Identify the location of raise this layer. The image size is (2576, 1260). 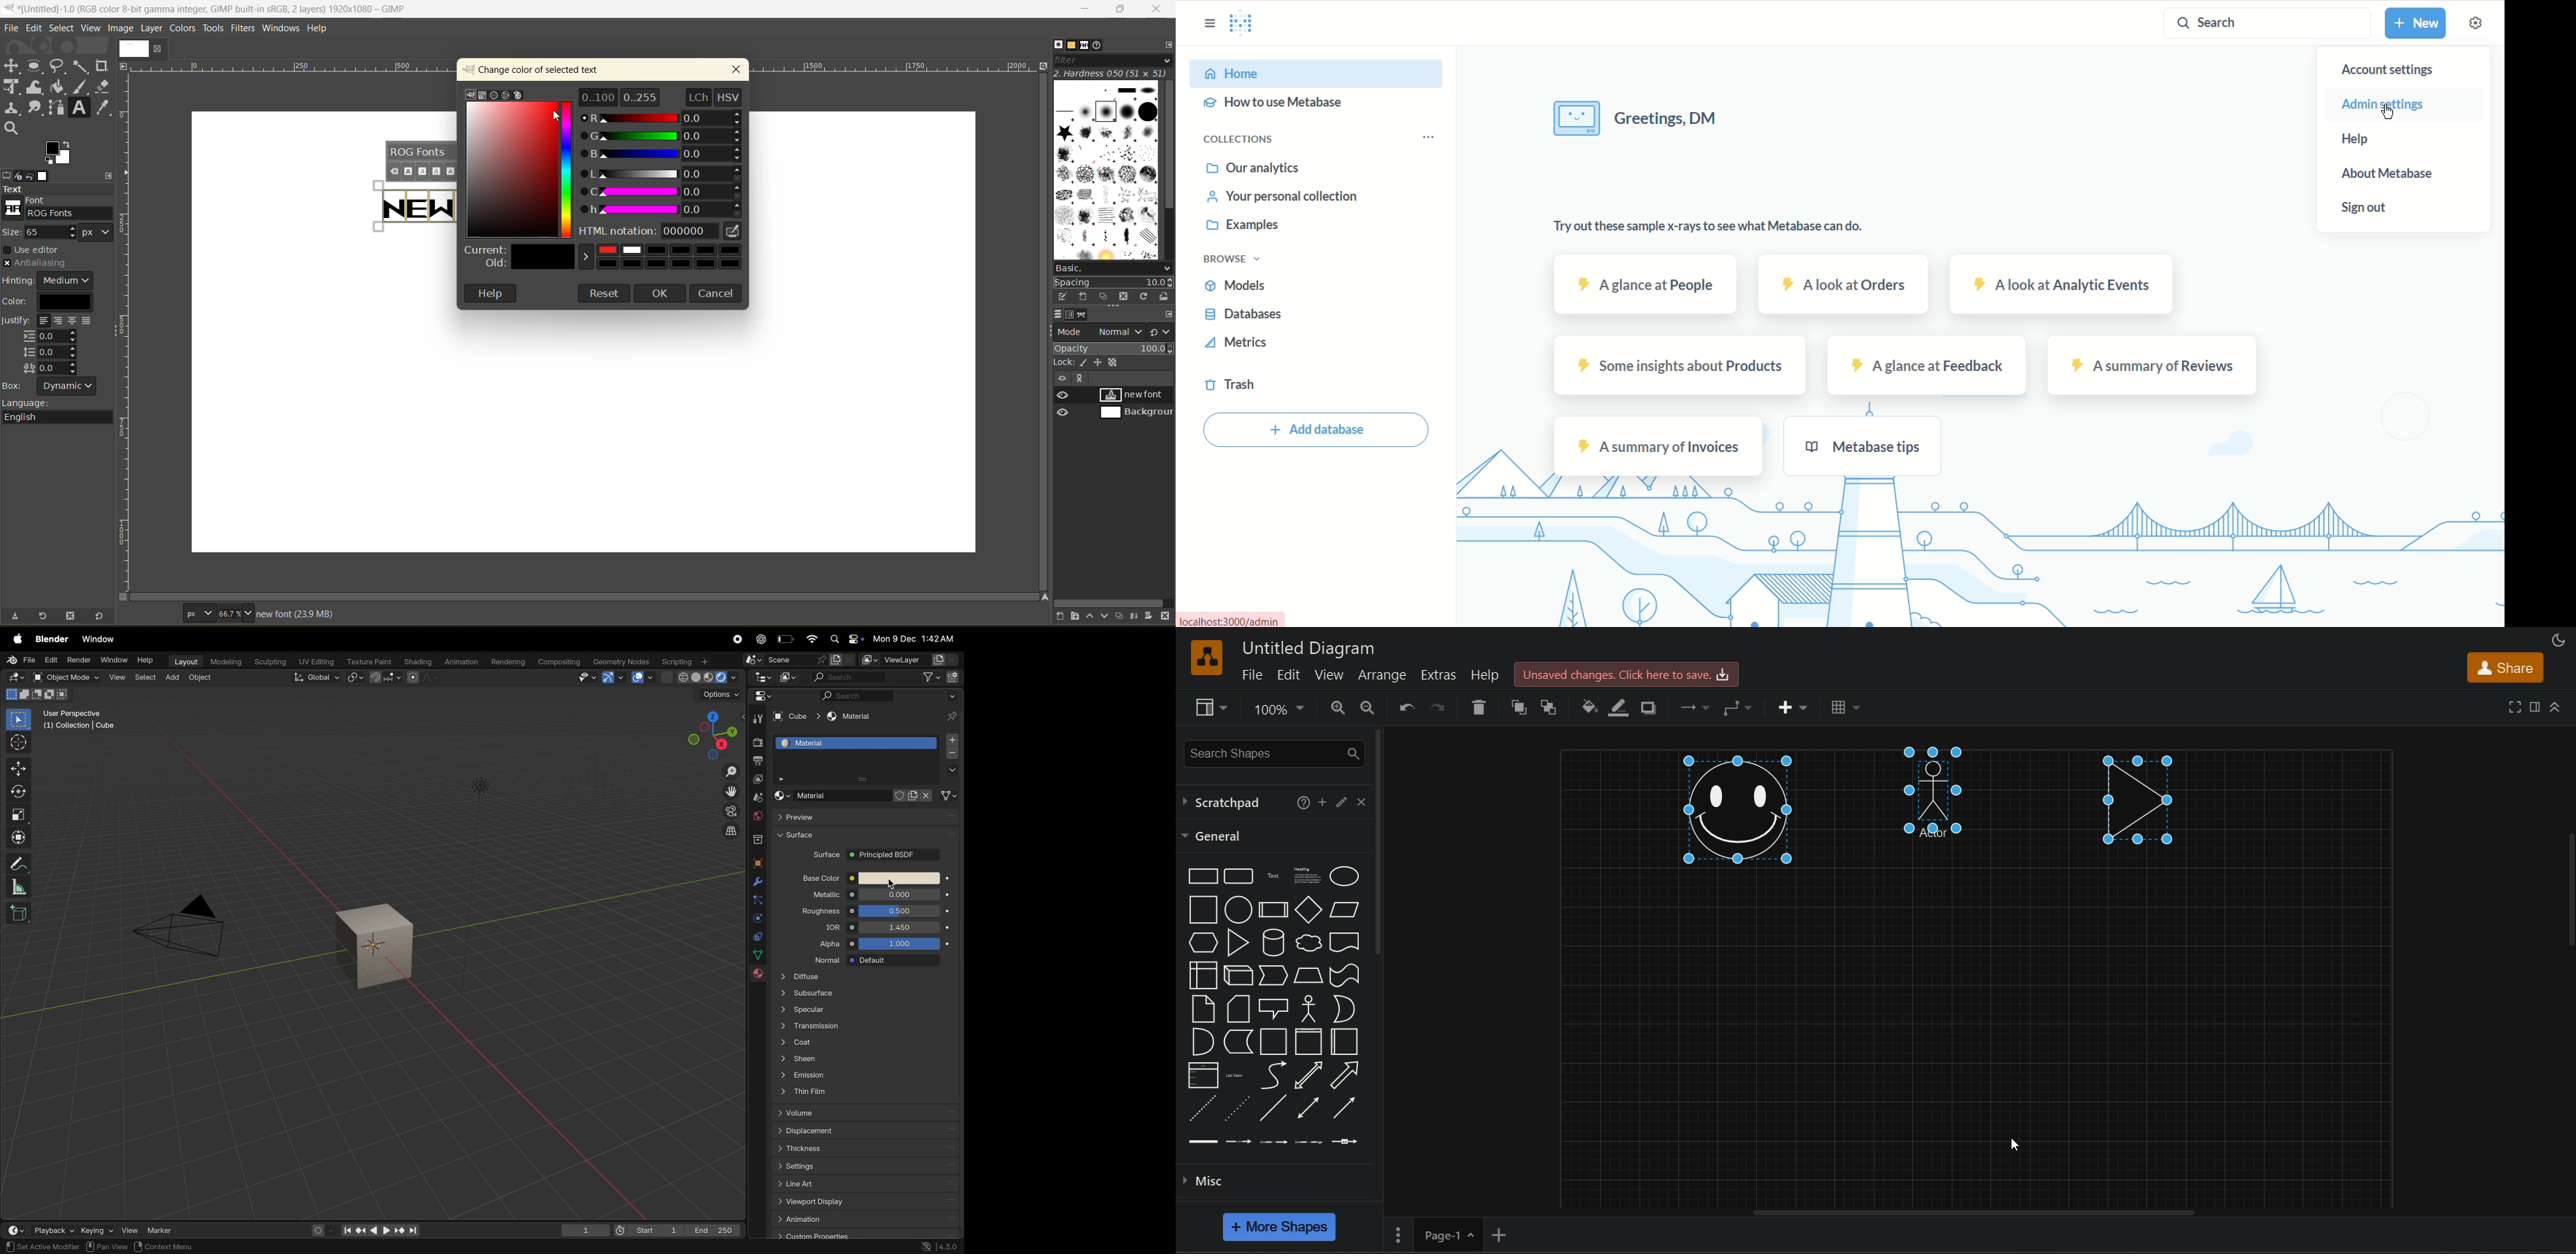
(1093, 615).